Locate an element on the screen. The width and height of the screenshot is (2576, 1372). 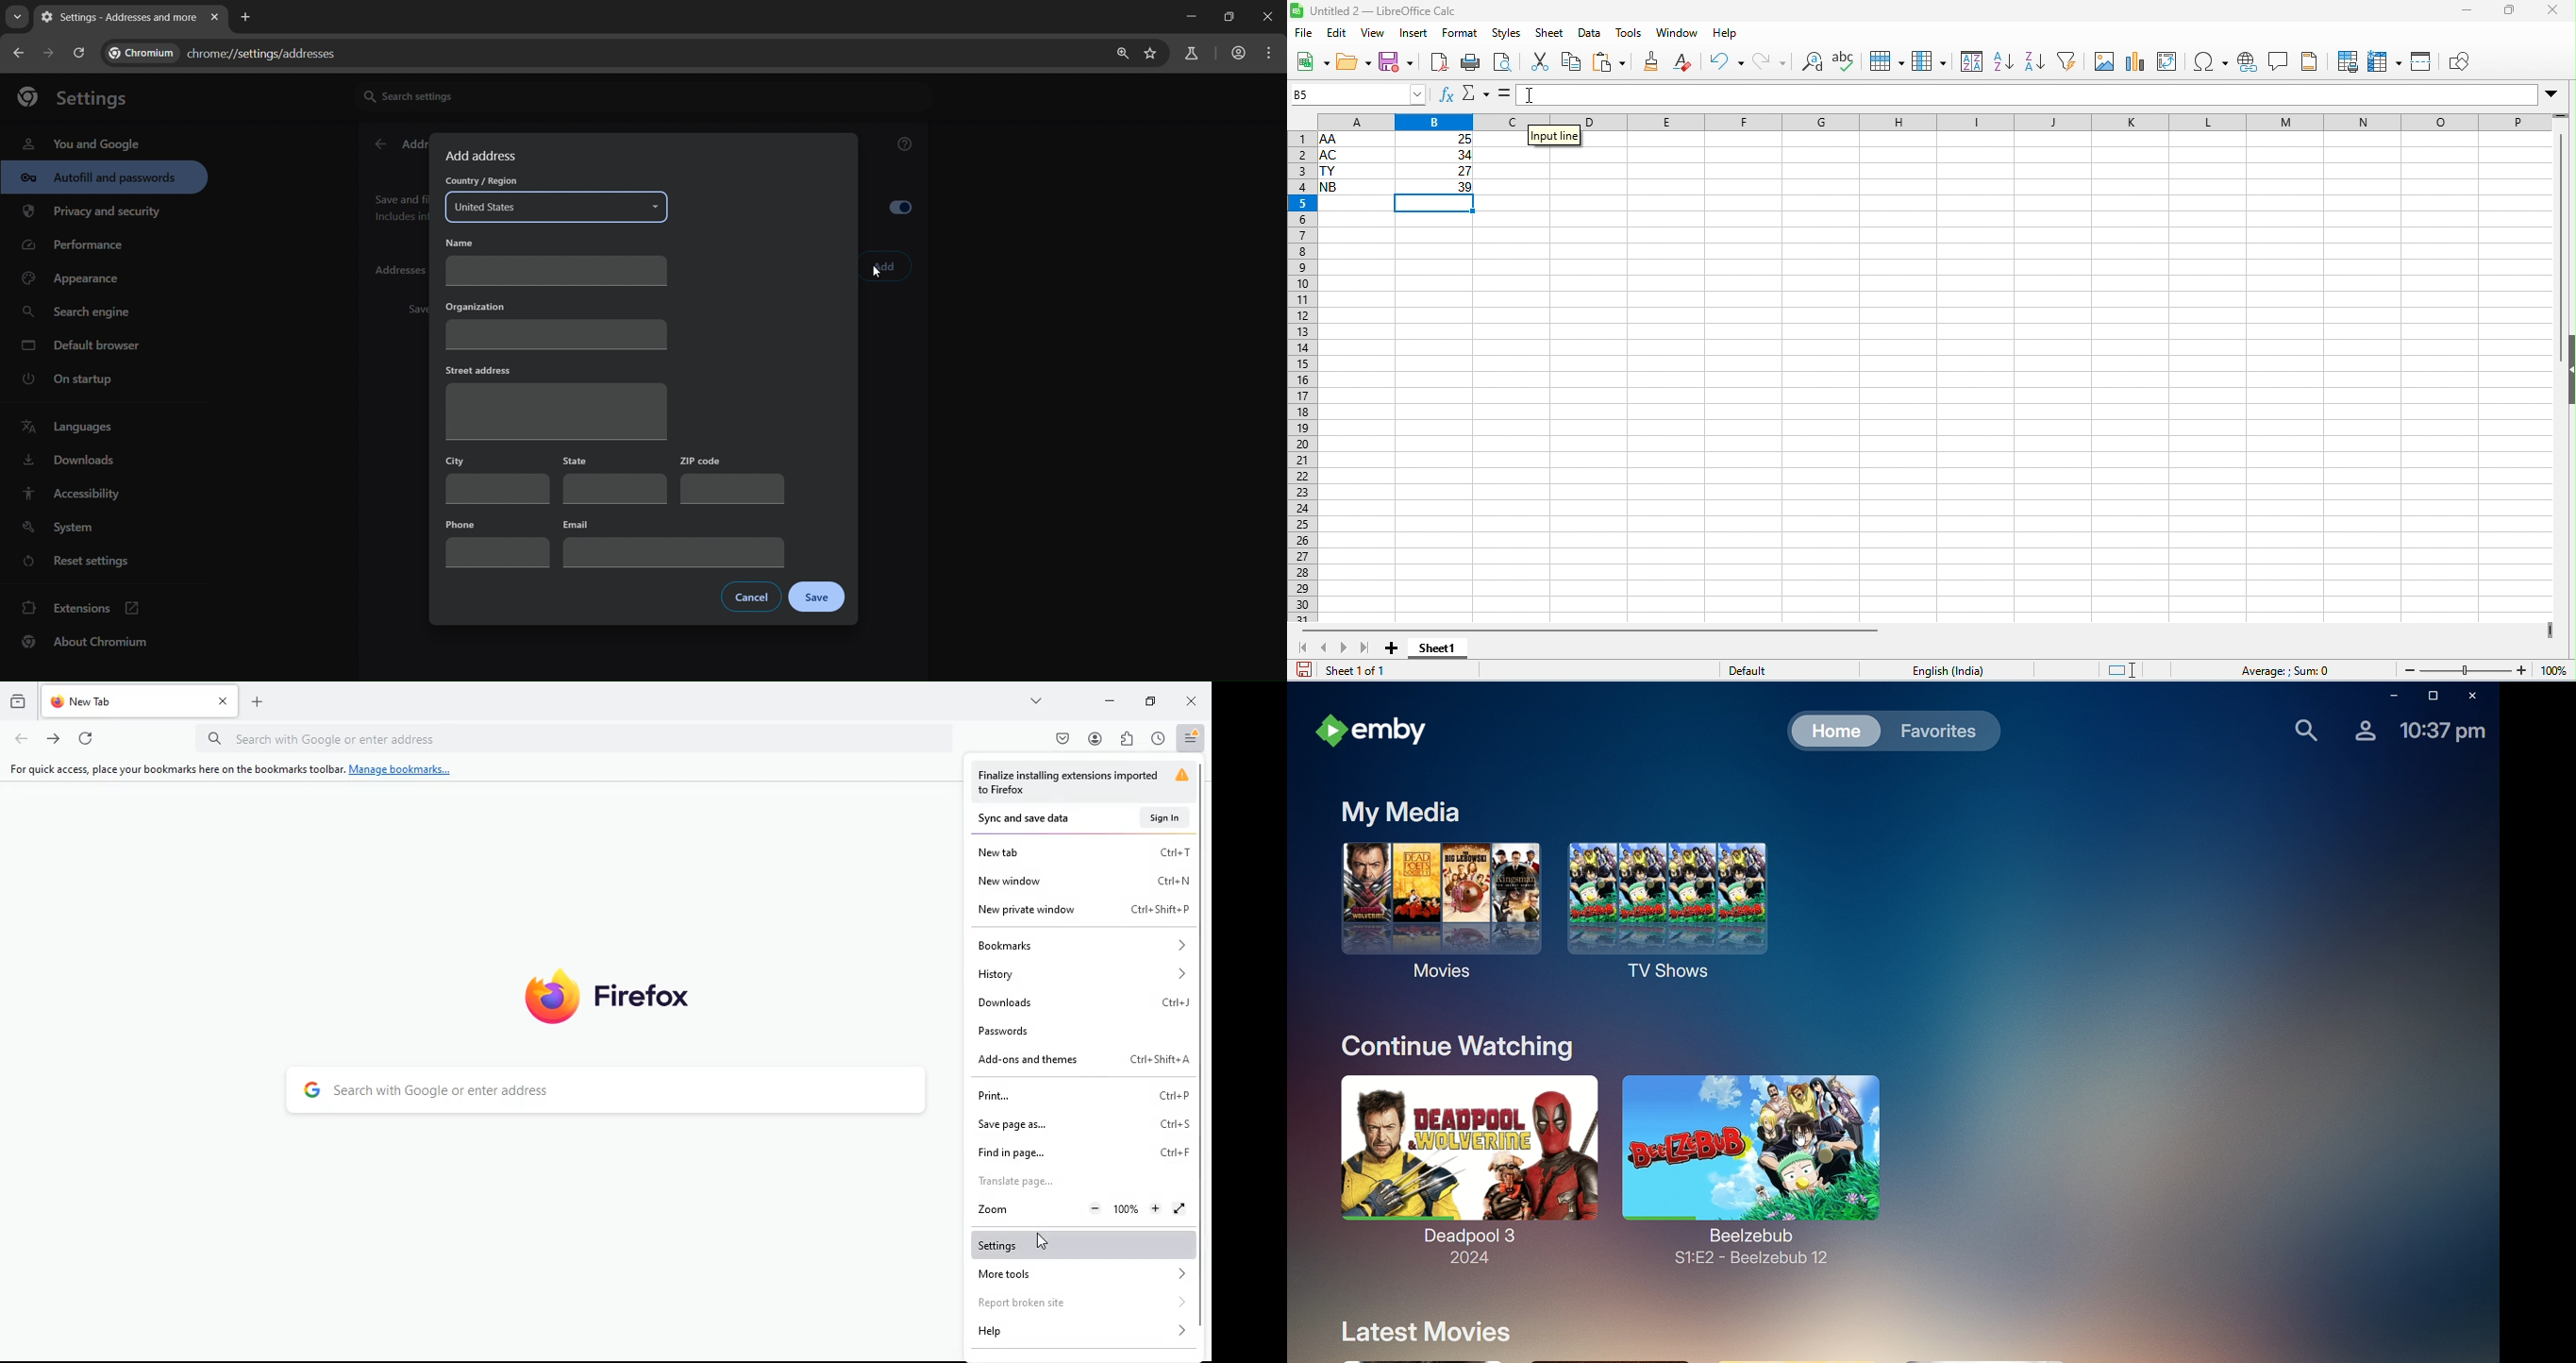
close is located at coordinates (2552, 10).